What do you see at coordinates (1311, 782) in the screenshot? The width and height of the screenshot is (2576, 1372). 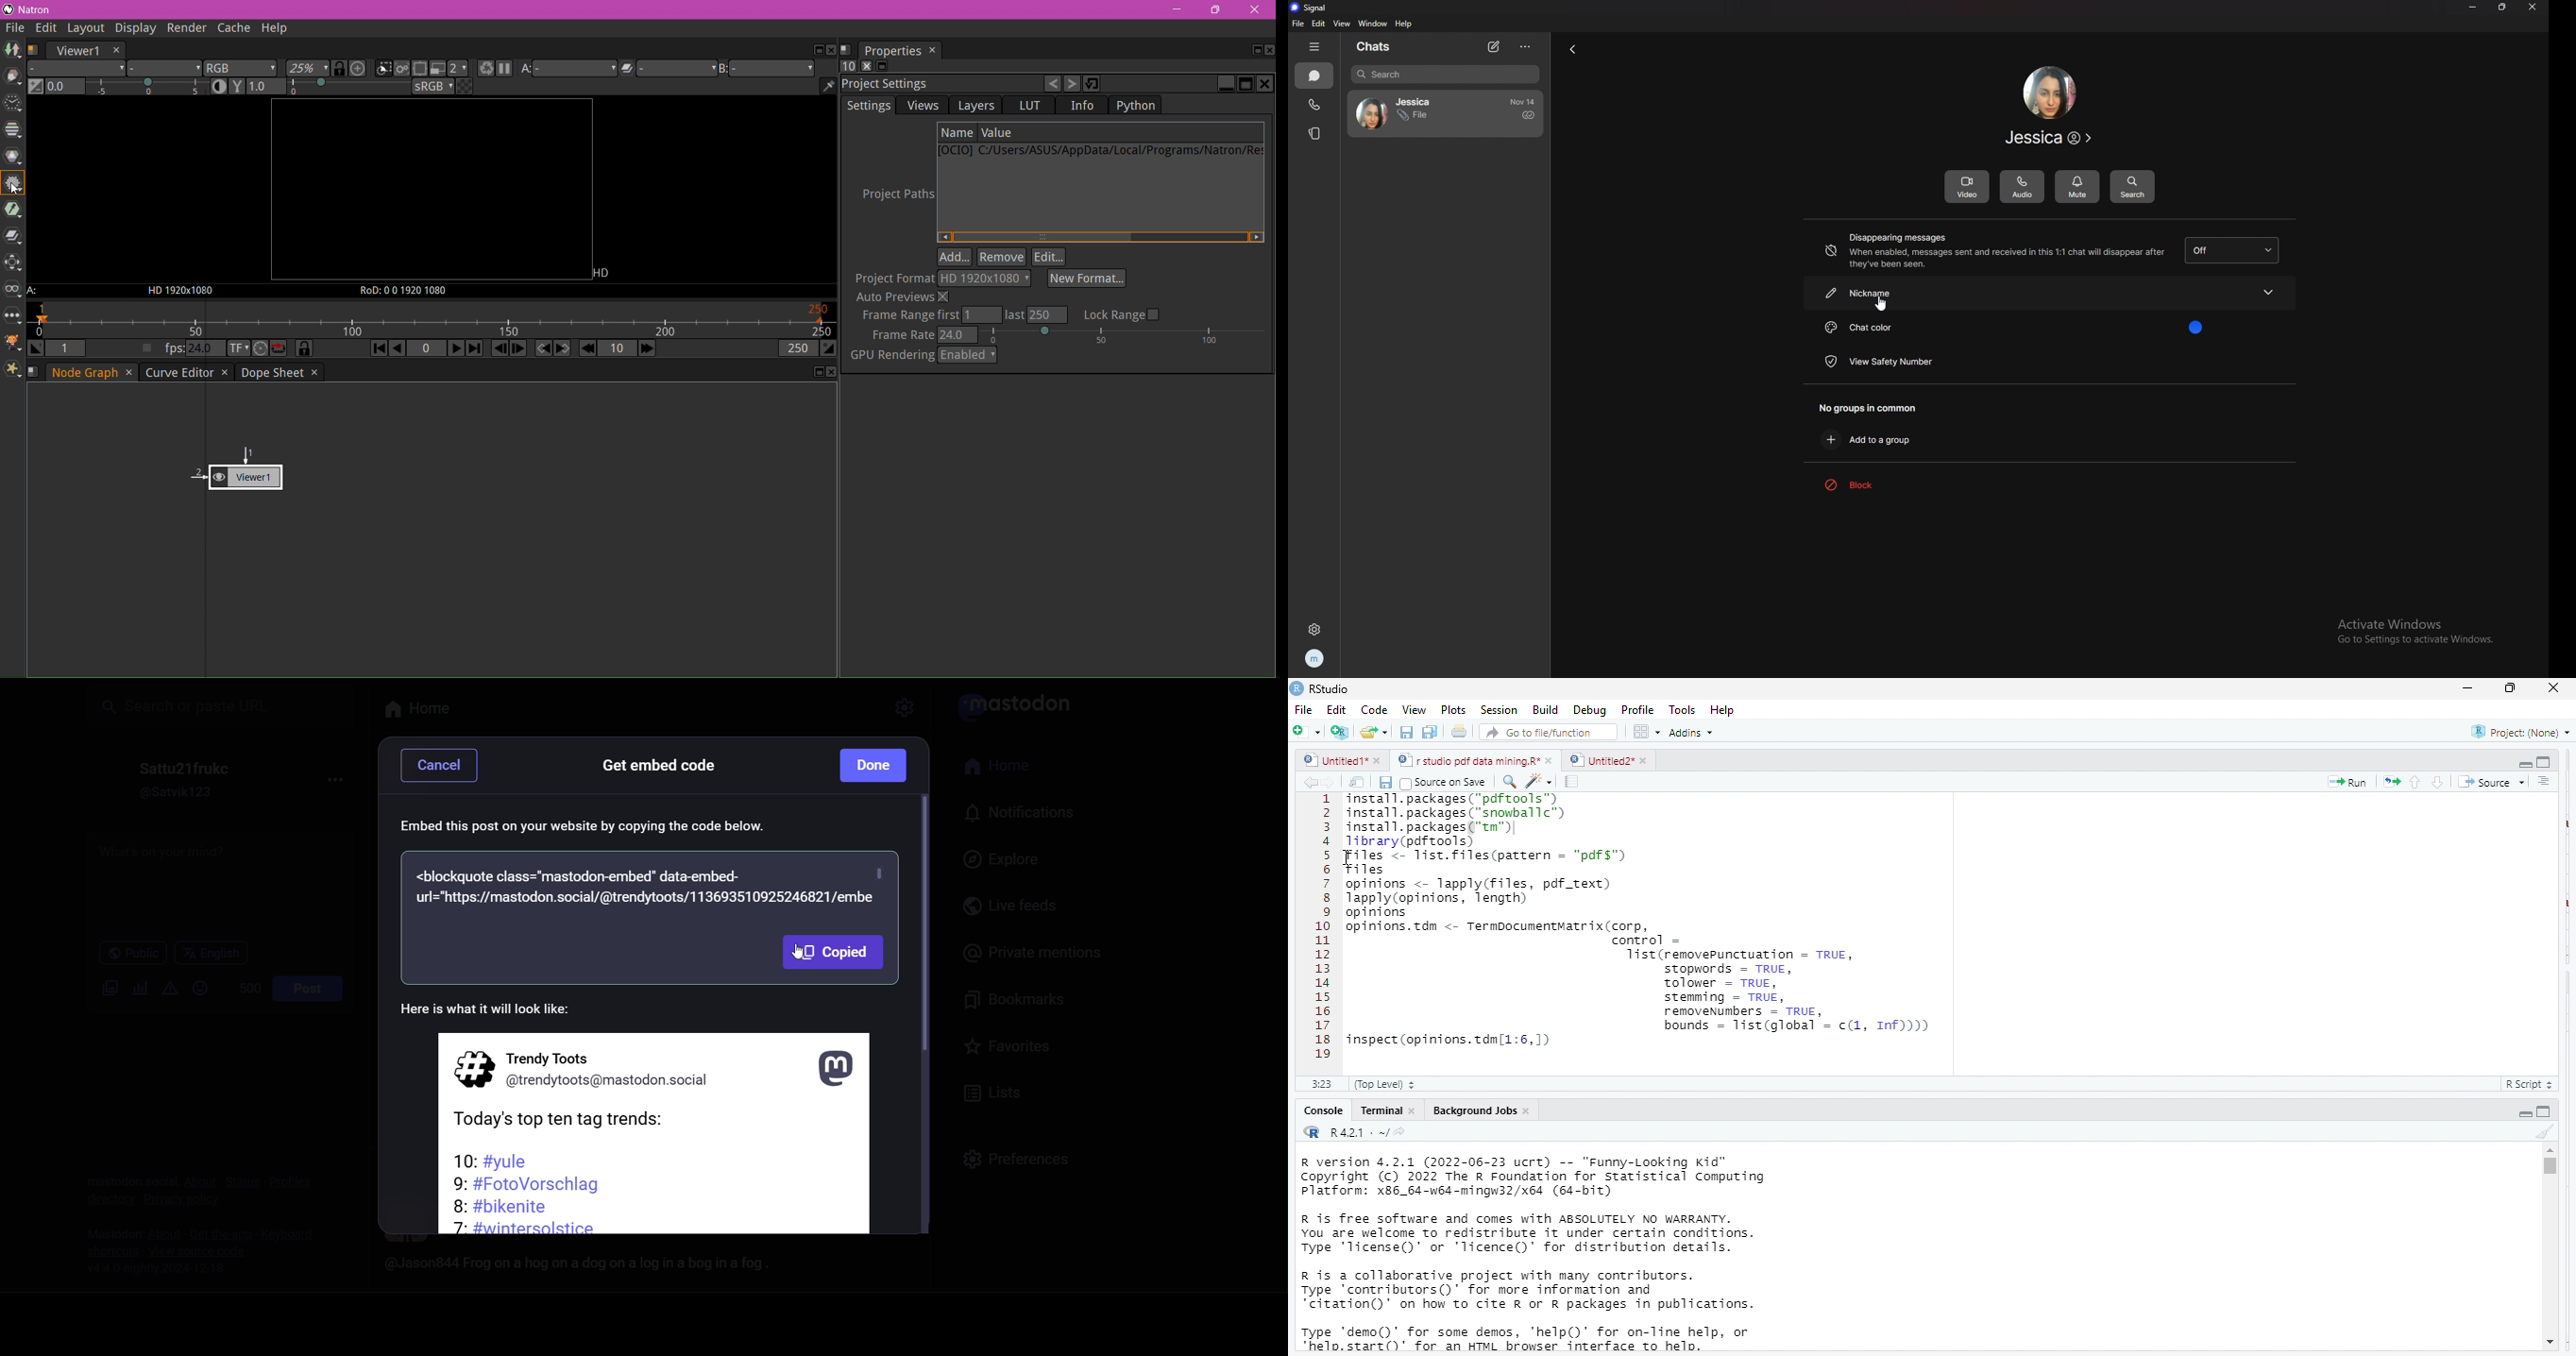 I see `go back to the previous source location` at bounding box center [1311, 782].